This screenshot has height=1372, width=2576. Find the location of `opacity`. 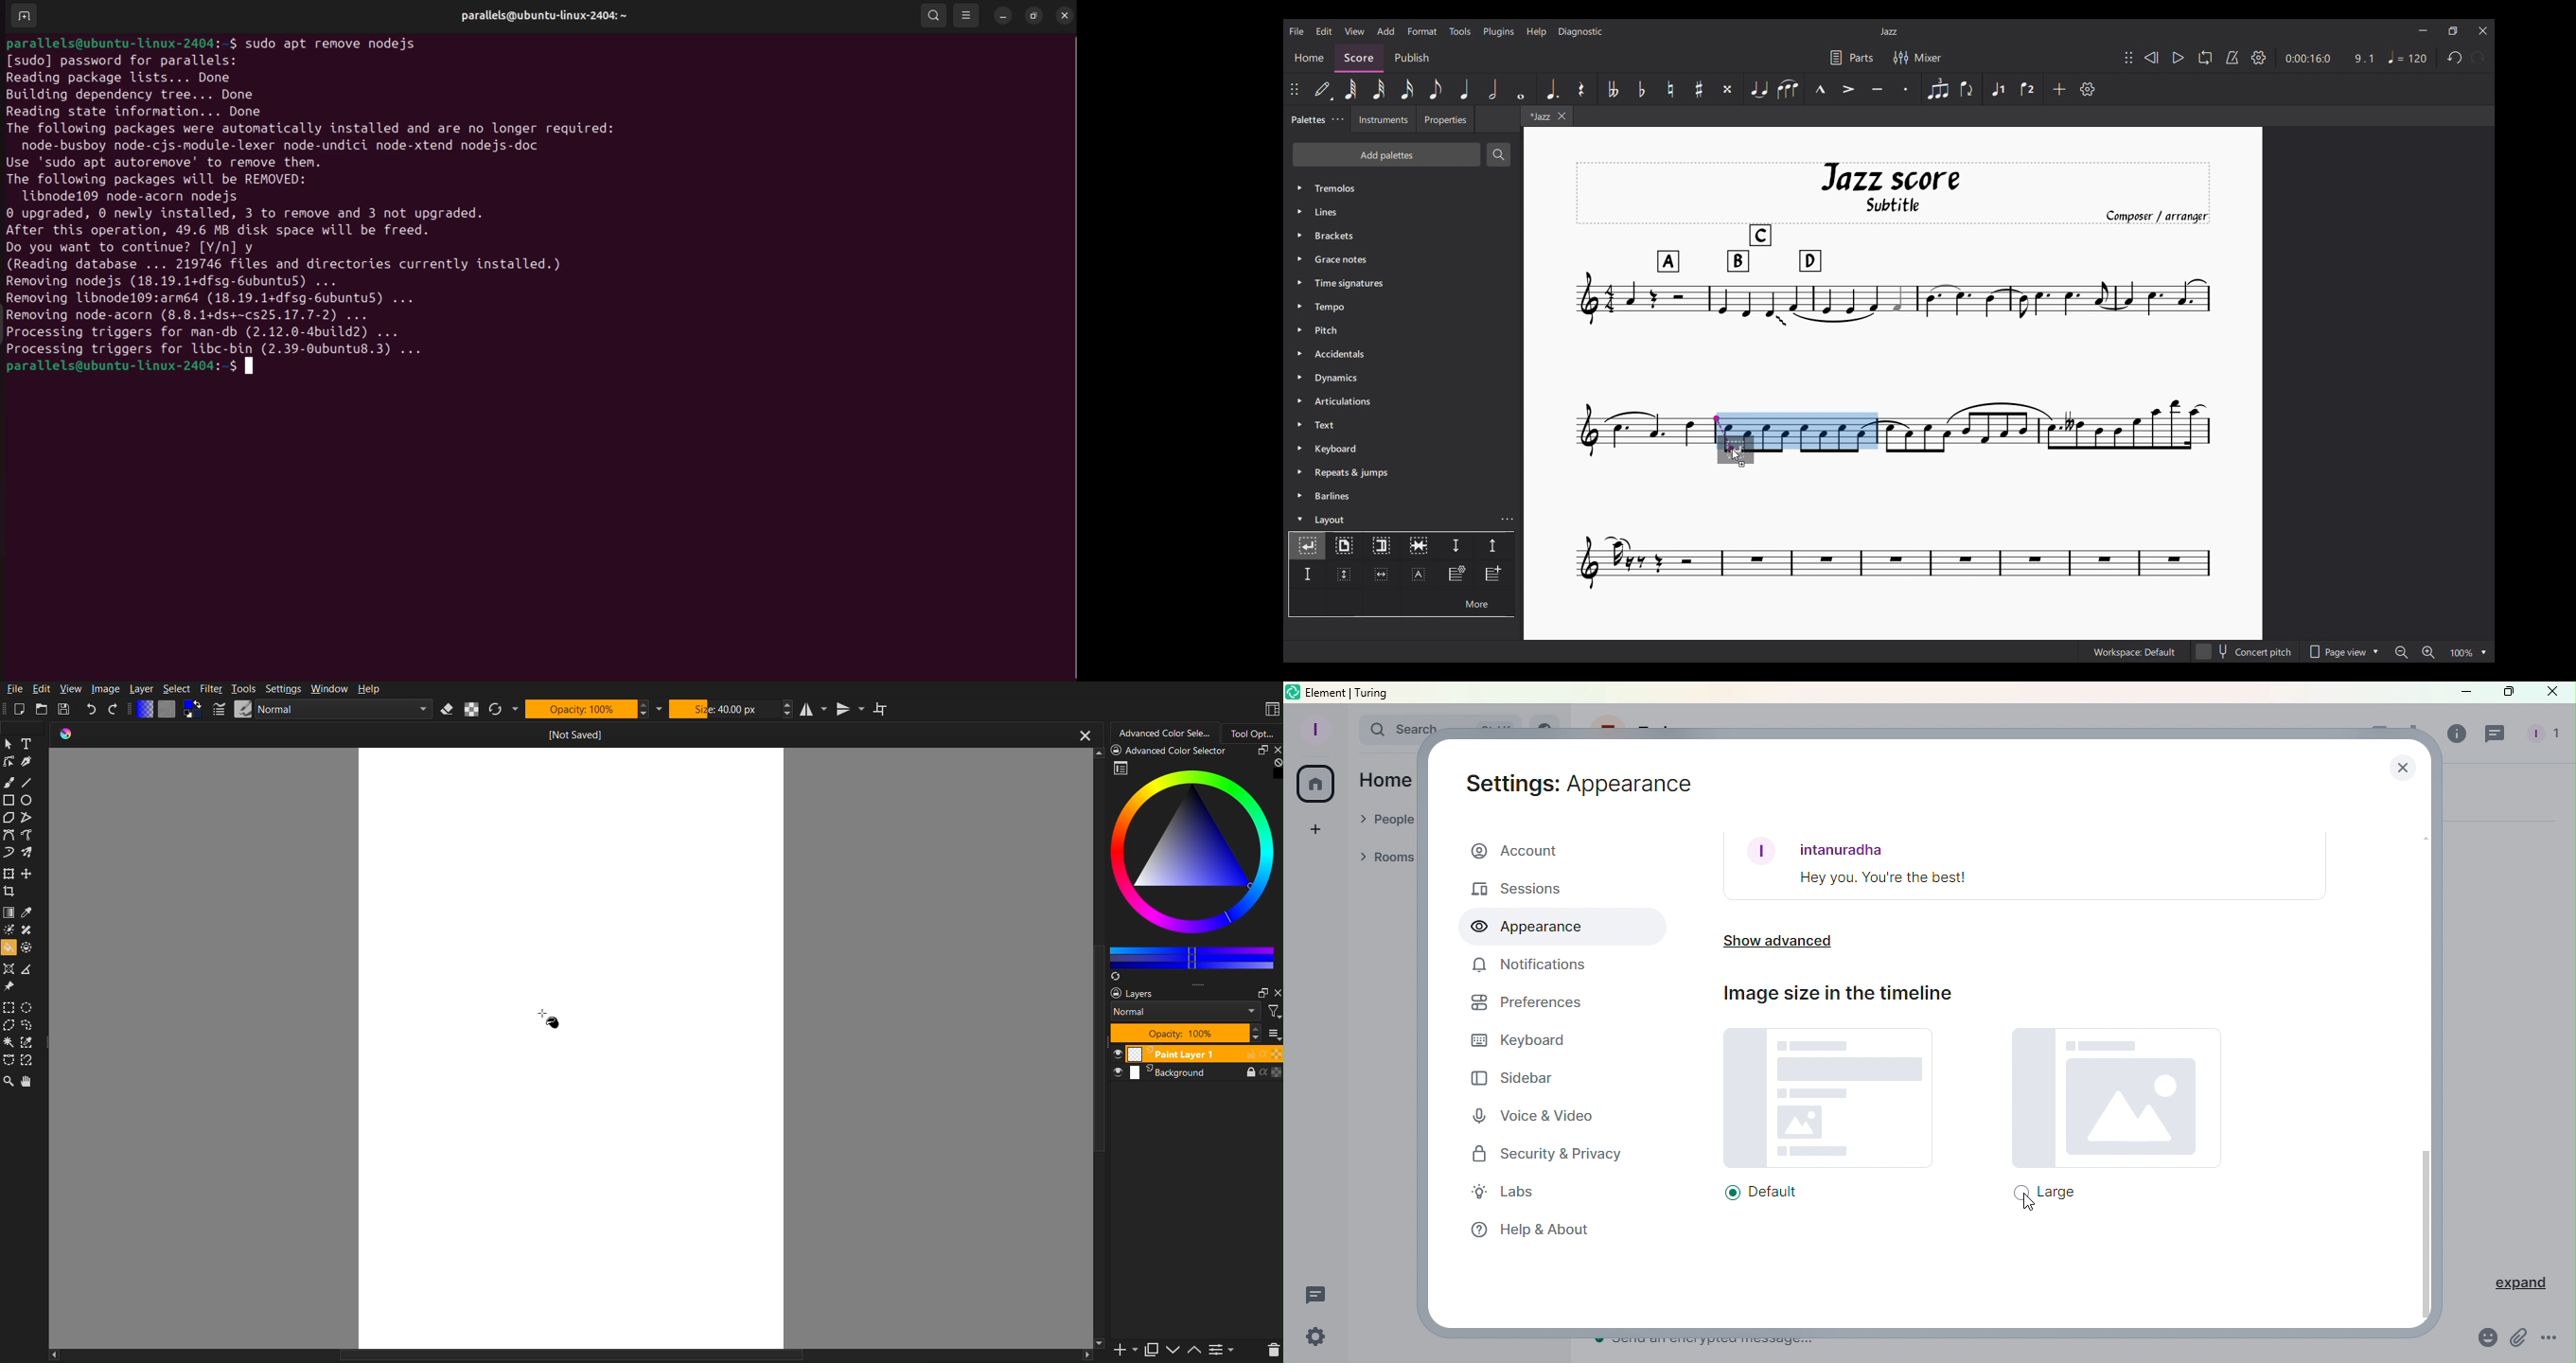

opacity is located at coordinates (1276, 1073).